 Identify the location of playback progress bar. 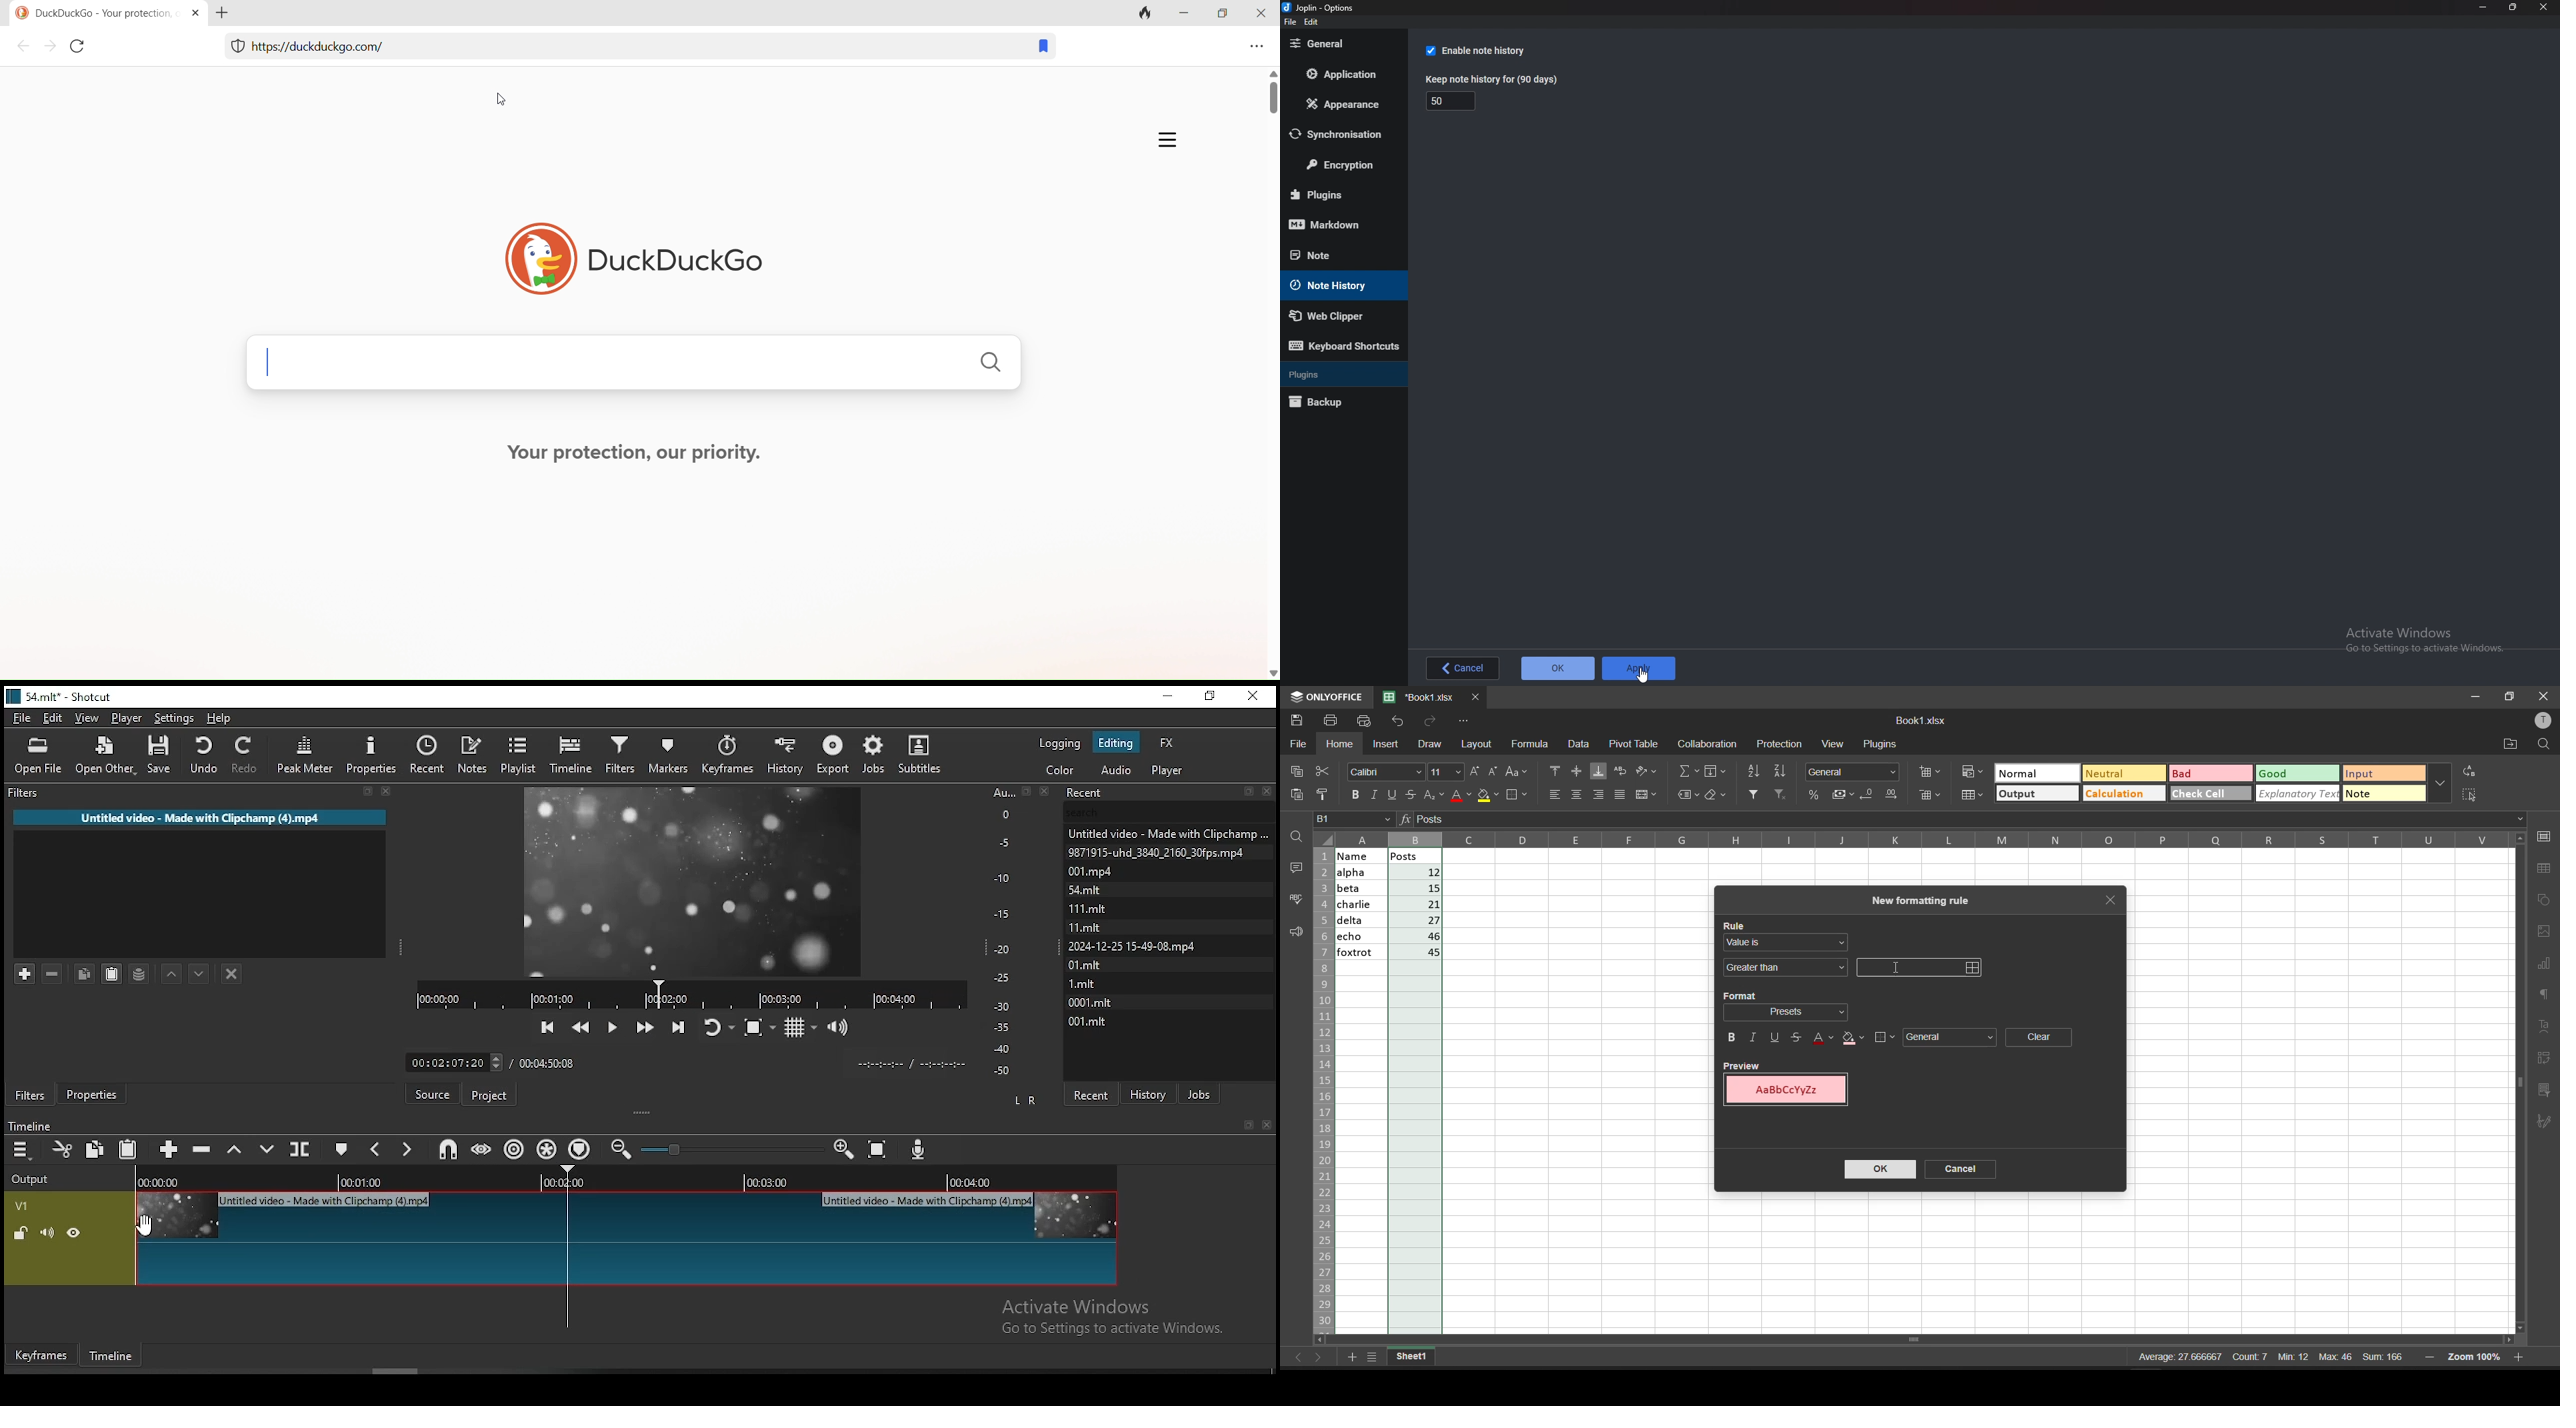
(692, 995).